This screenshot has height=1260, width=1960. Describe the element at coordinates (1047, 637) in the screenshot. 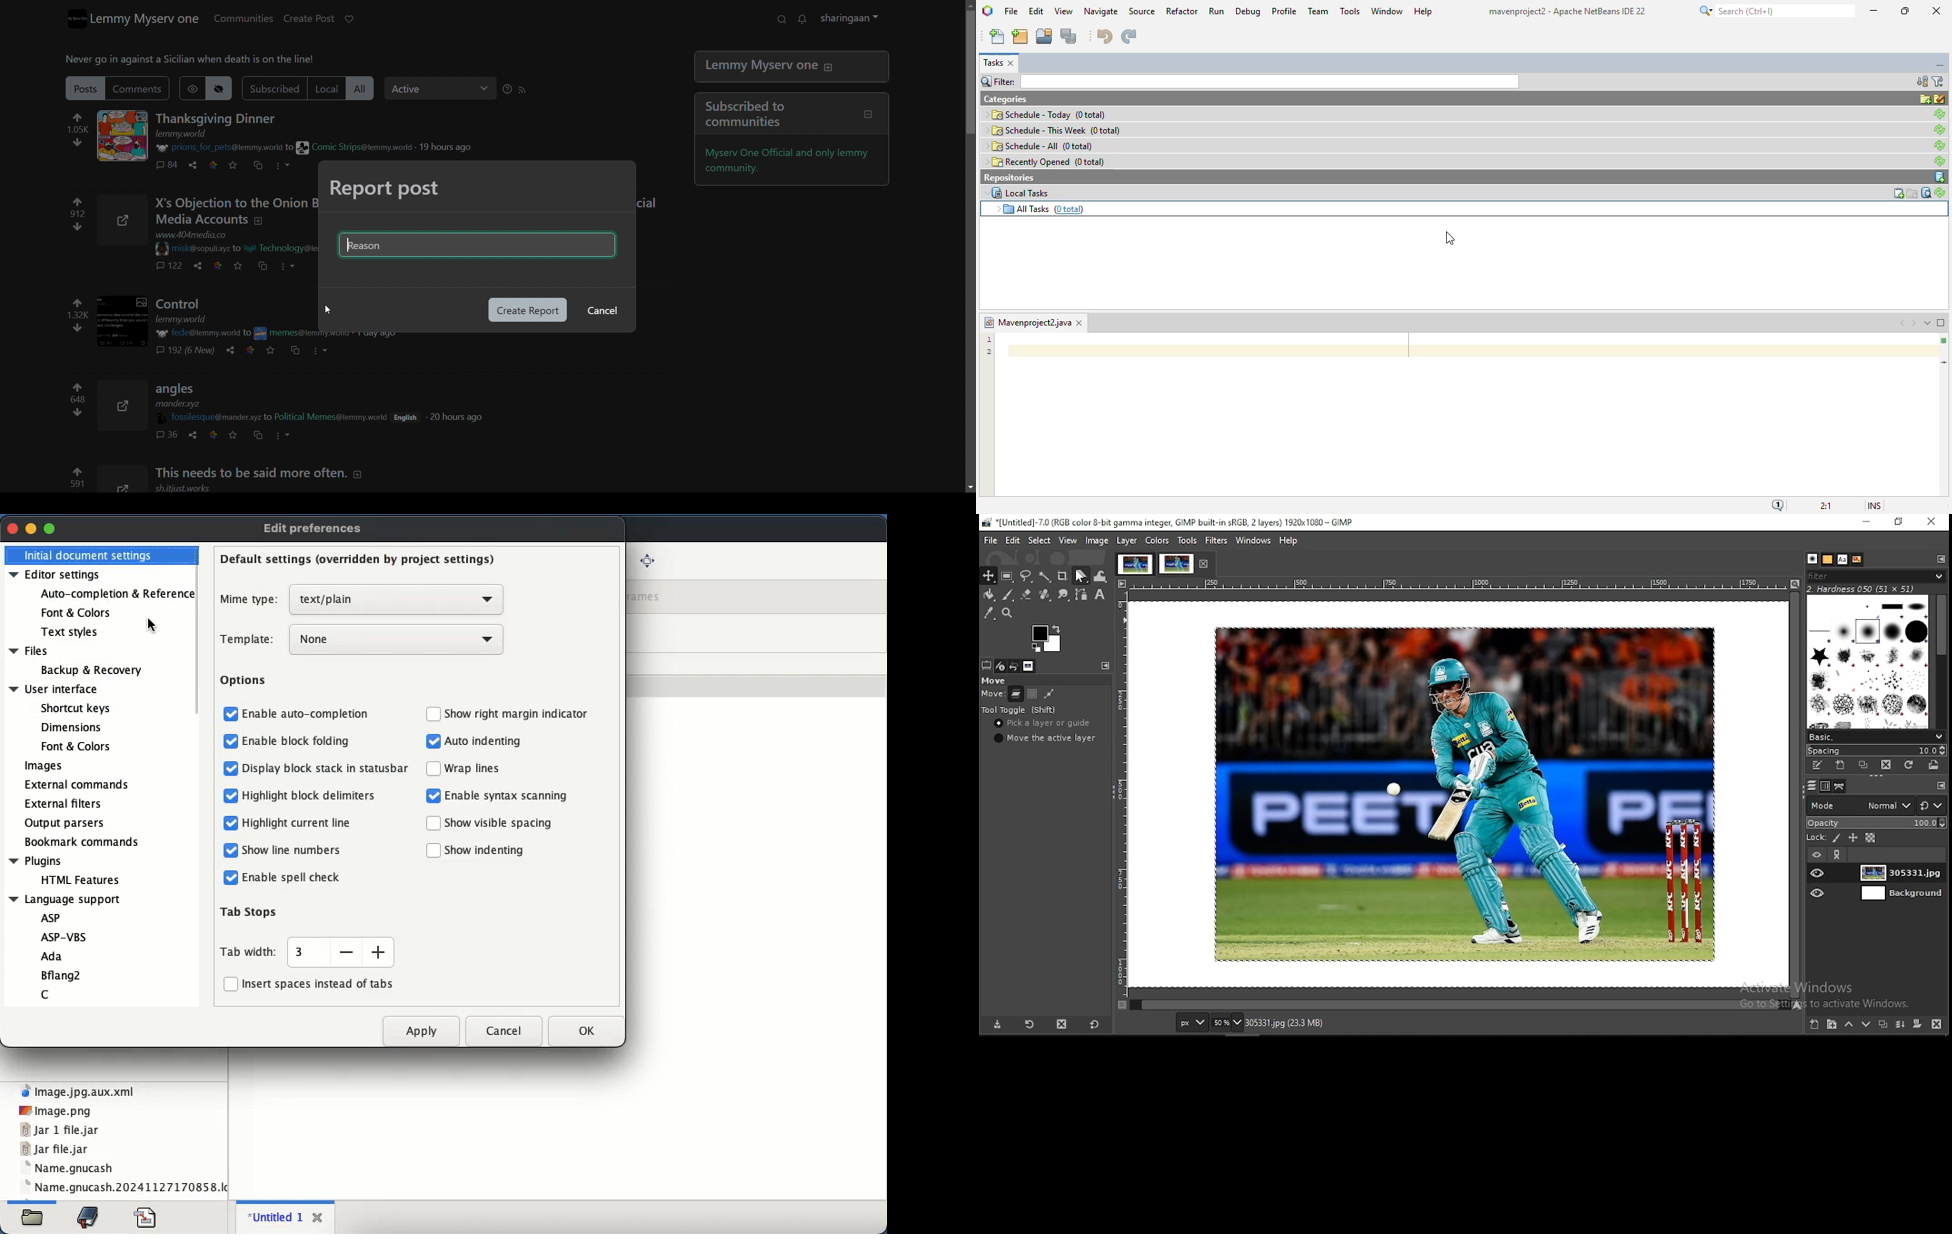

I see `colors` at that location.